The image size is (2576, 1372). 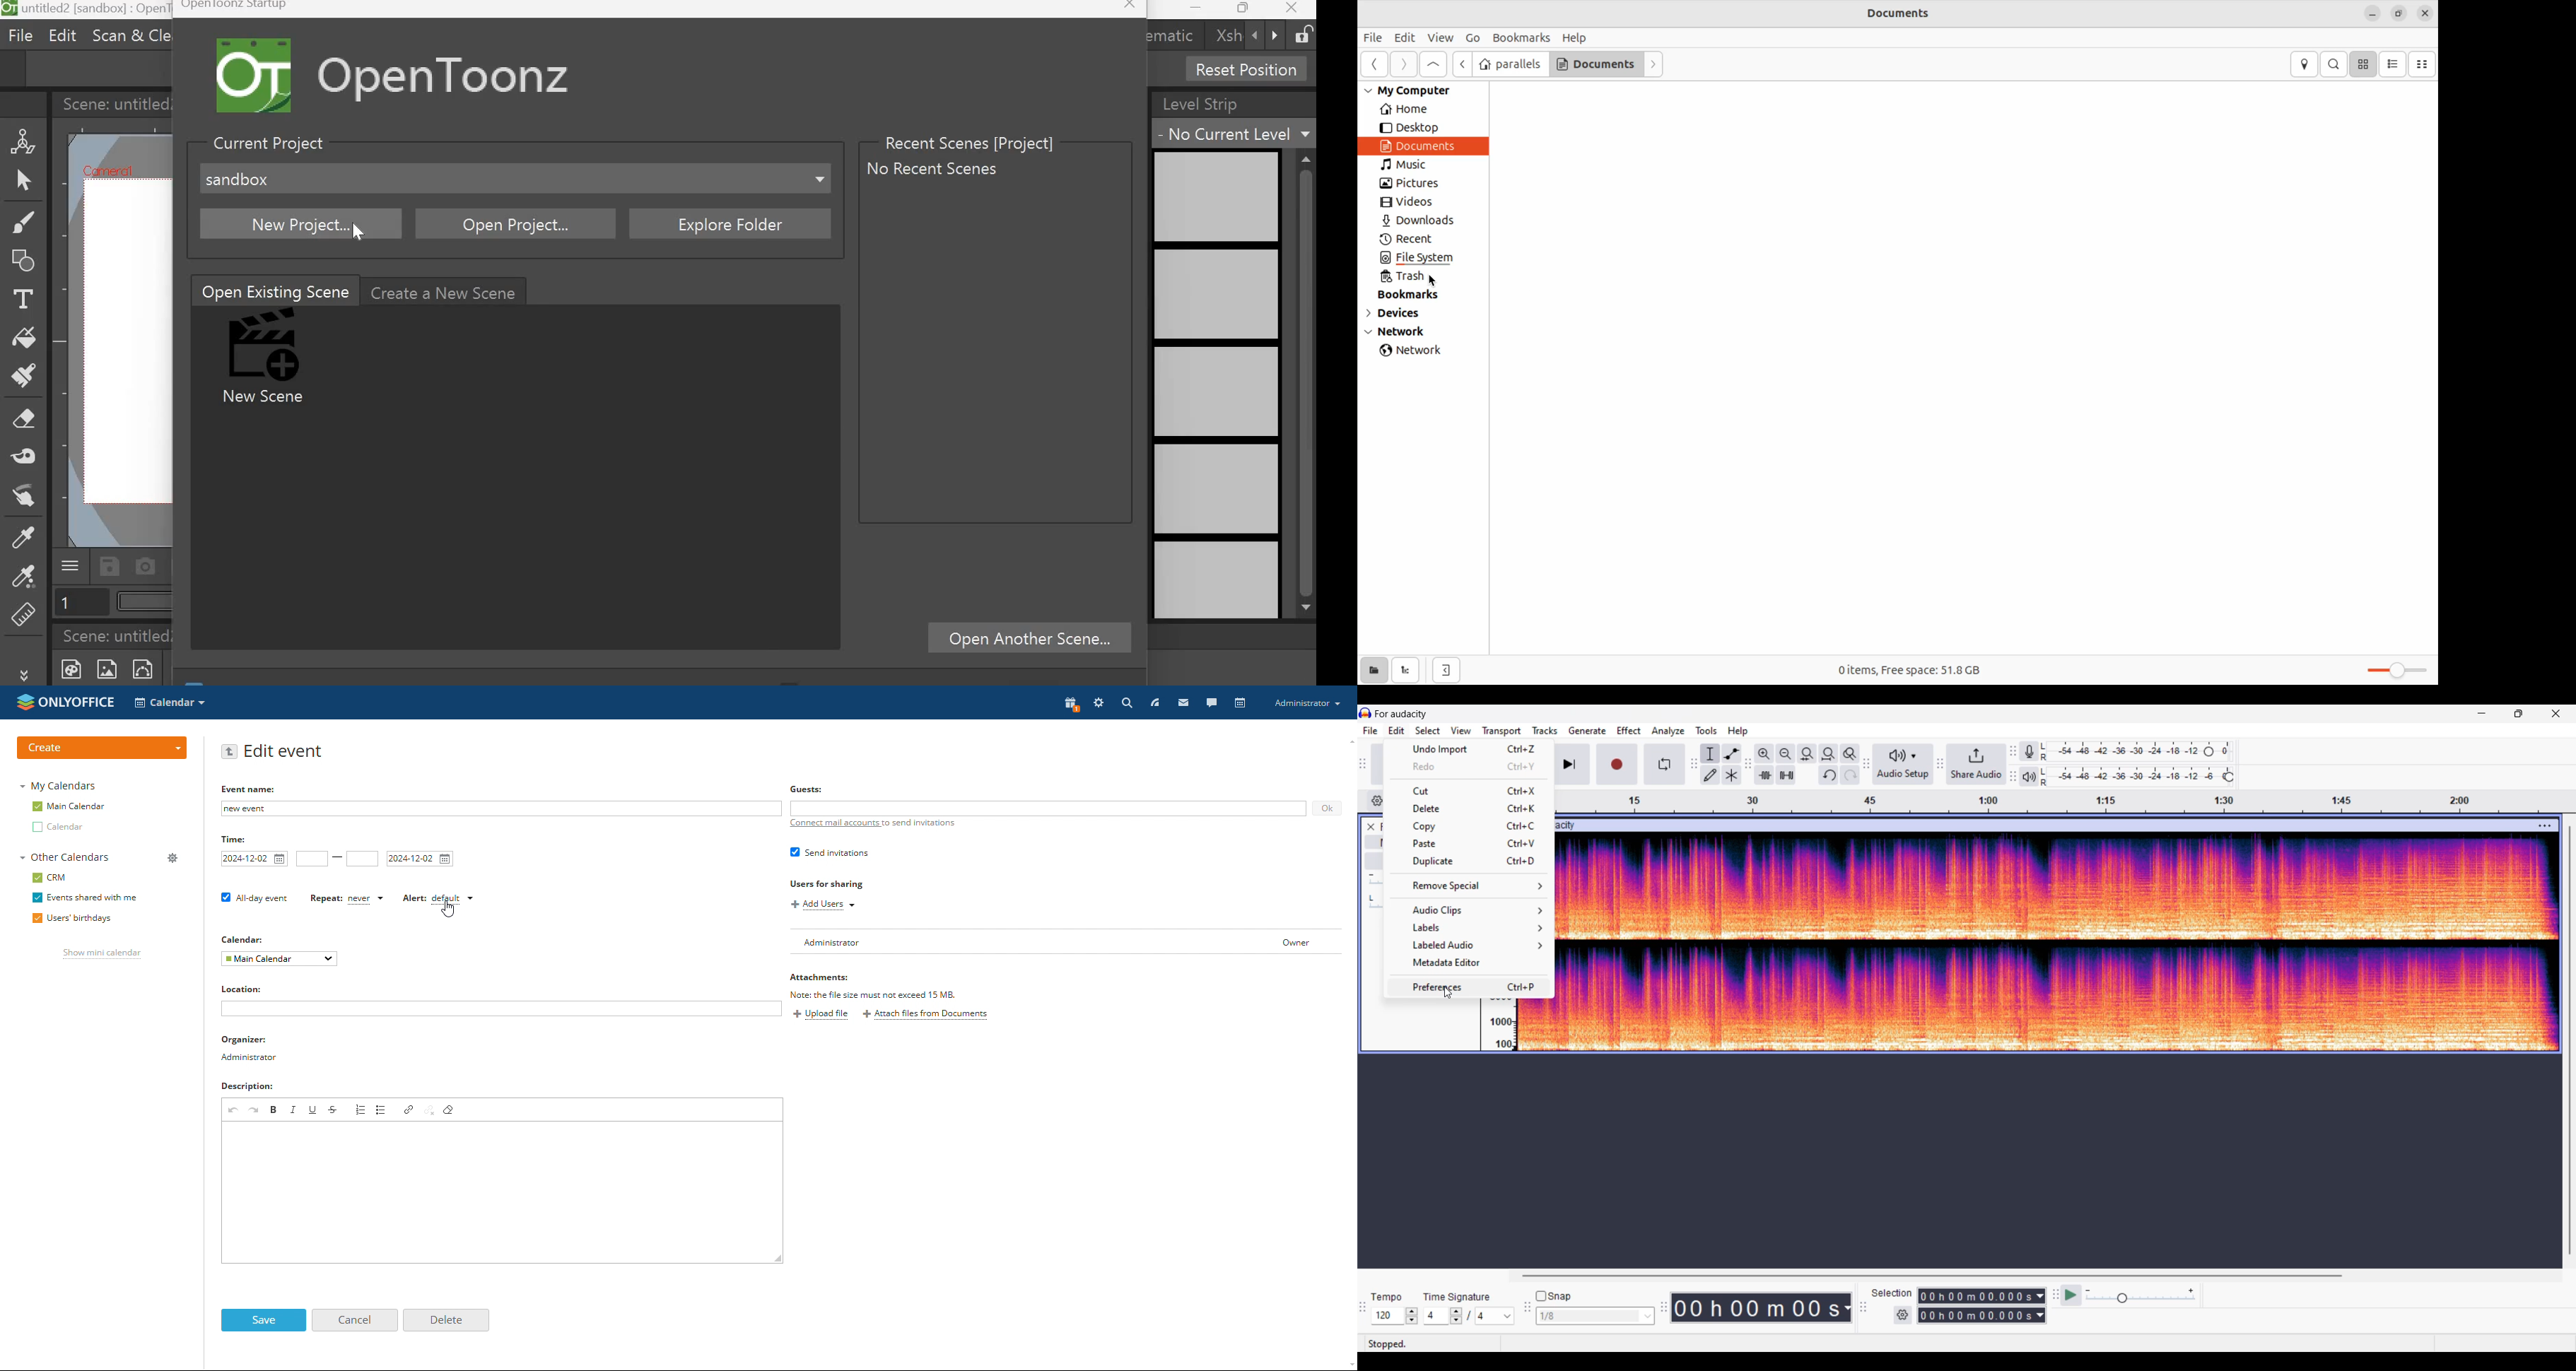 What do you see at coordinates (1470, 749) in the screenshot?
I see `Undo import` at bounding box center [1470, 749].